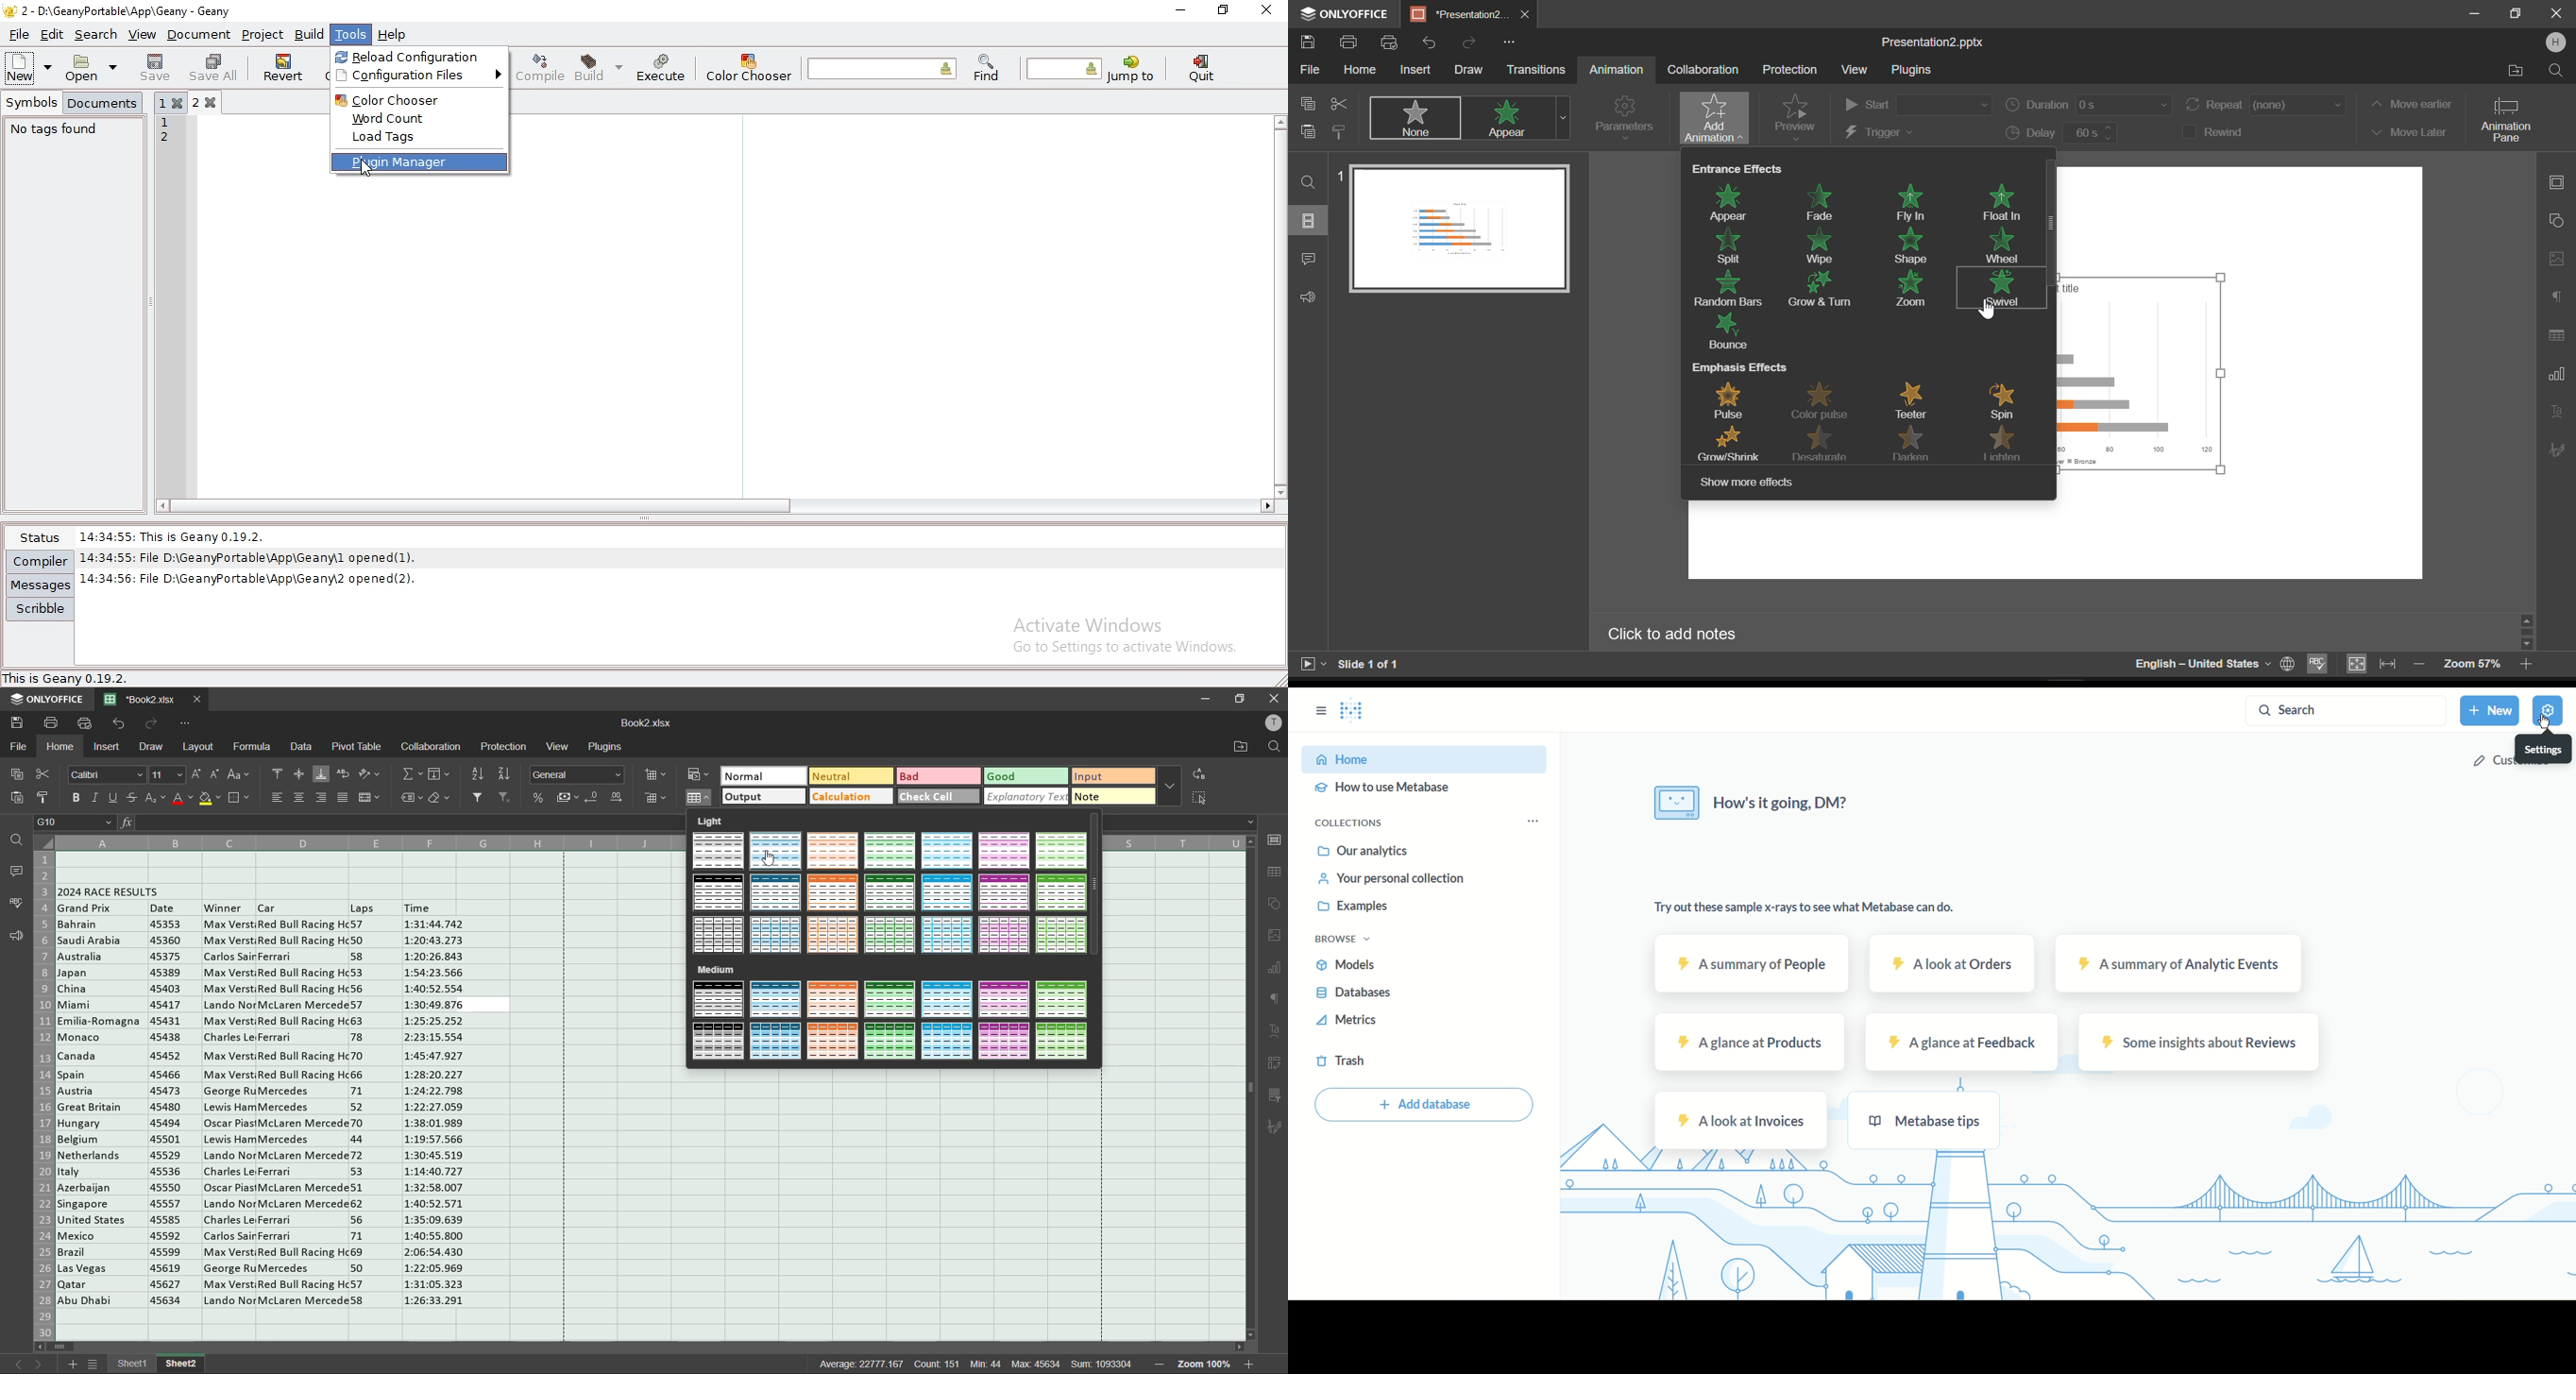  Describe the element at coordinates (1733, 201) in the screenshot. I see `Appear` at that location.